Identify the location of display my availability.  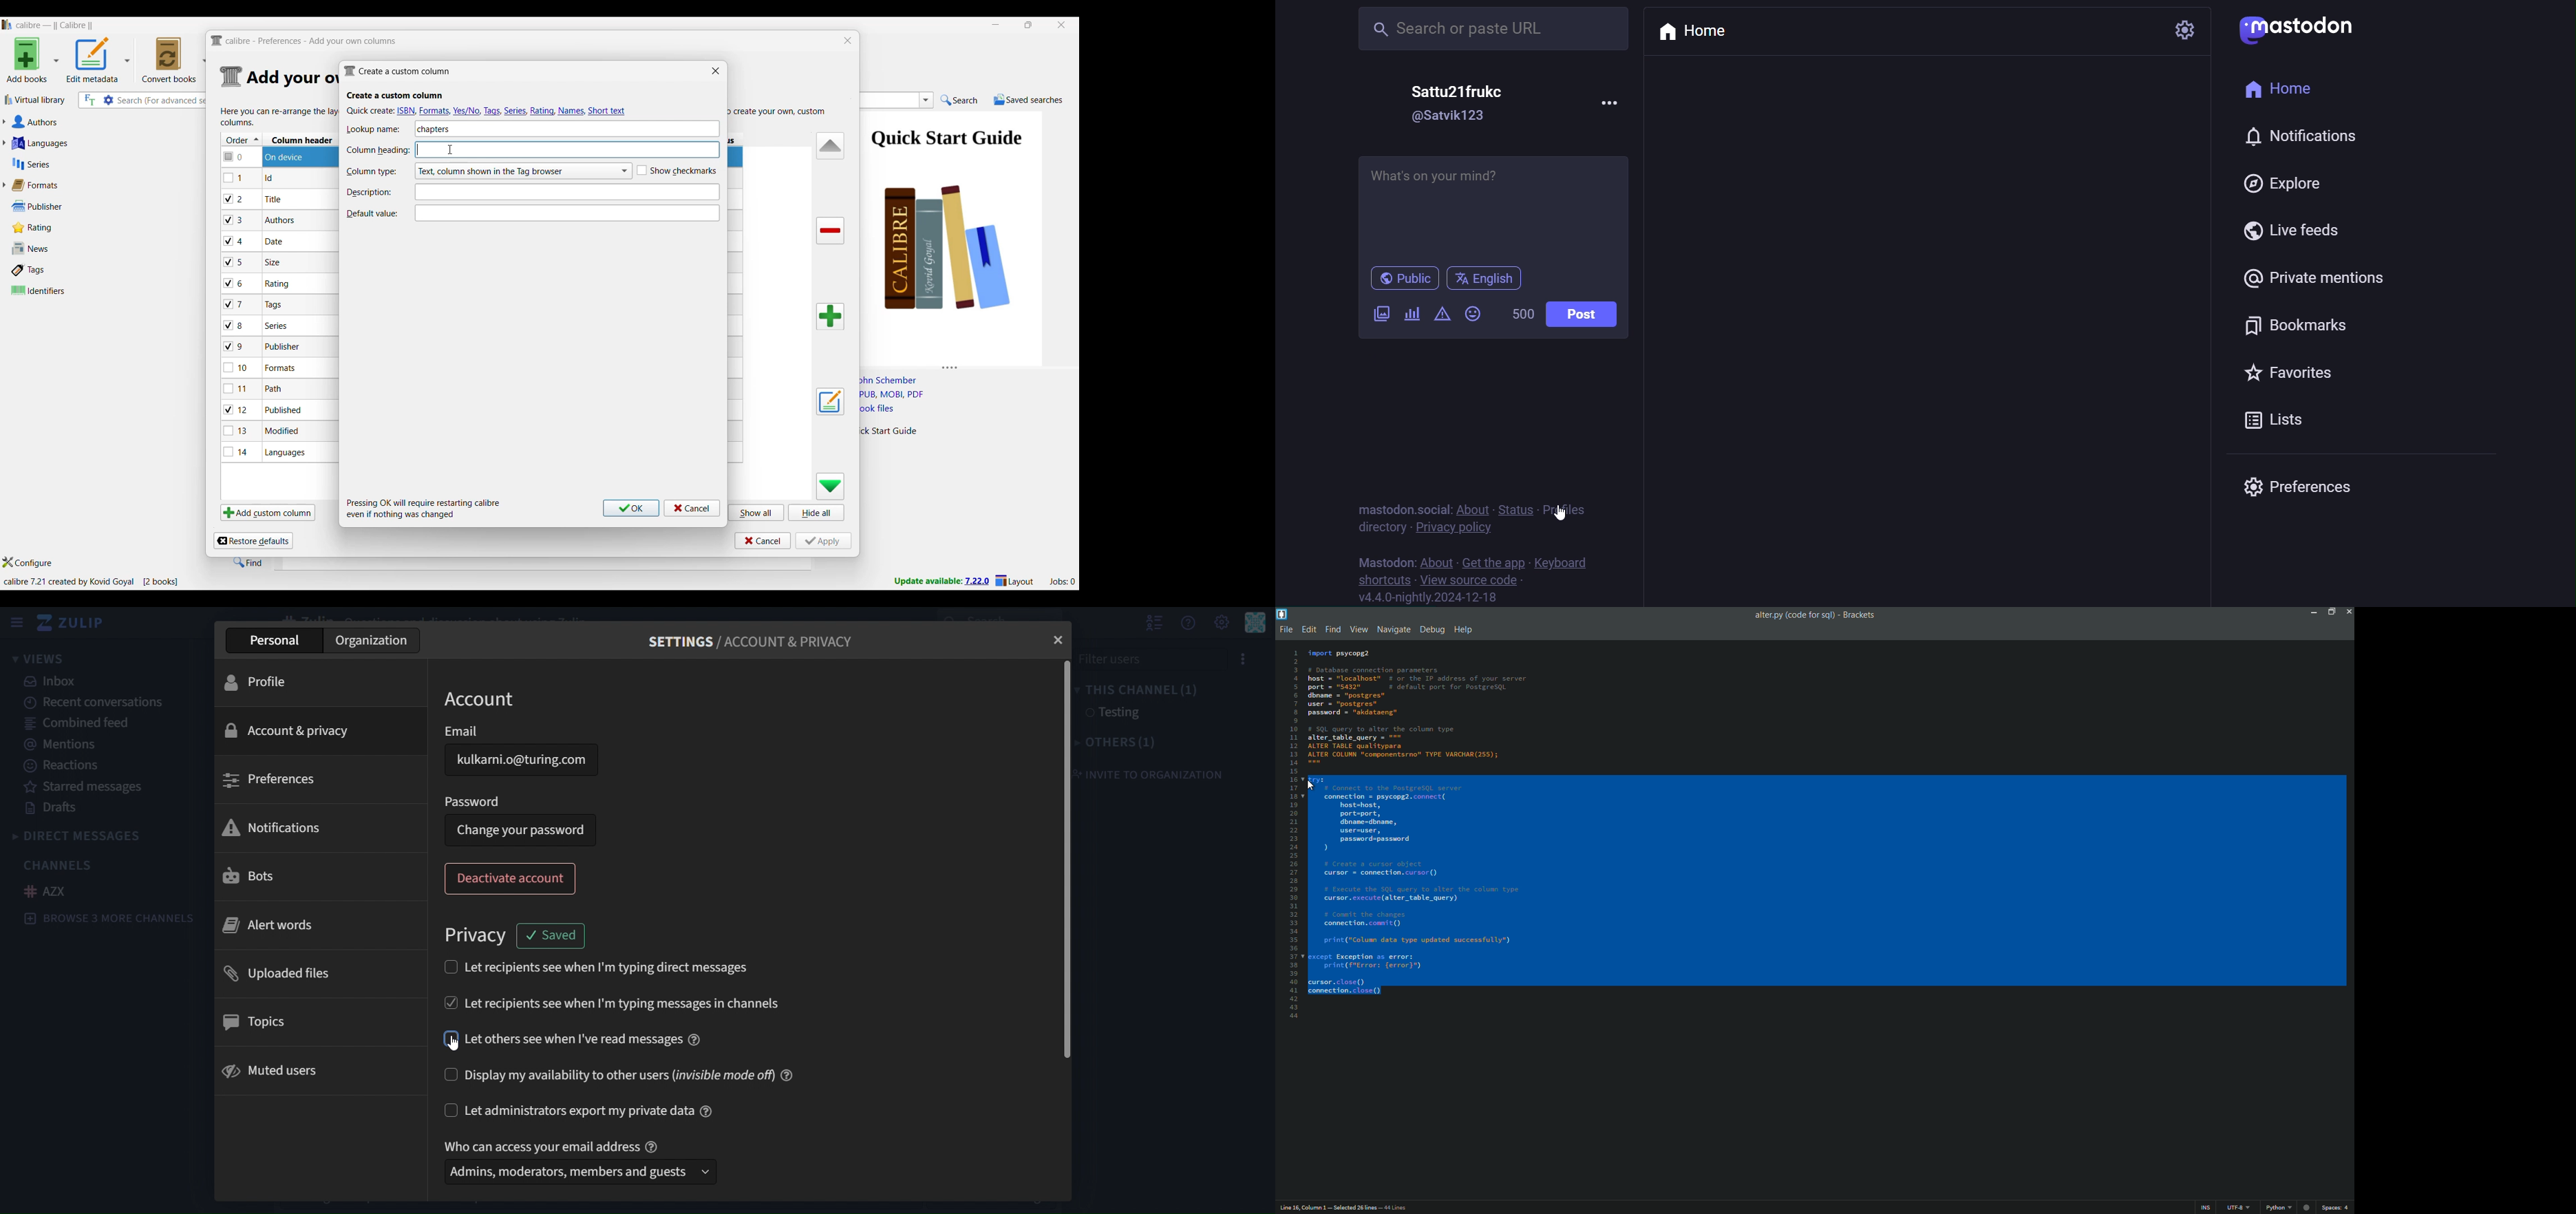
(638, 1074).